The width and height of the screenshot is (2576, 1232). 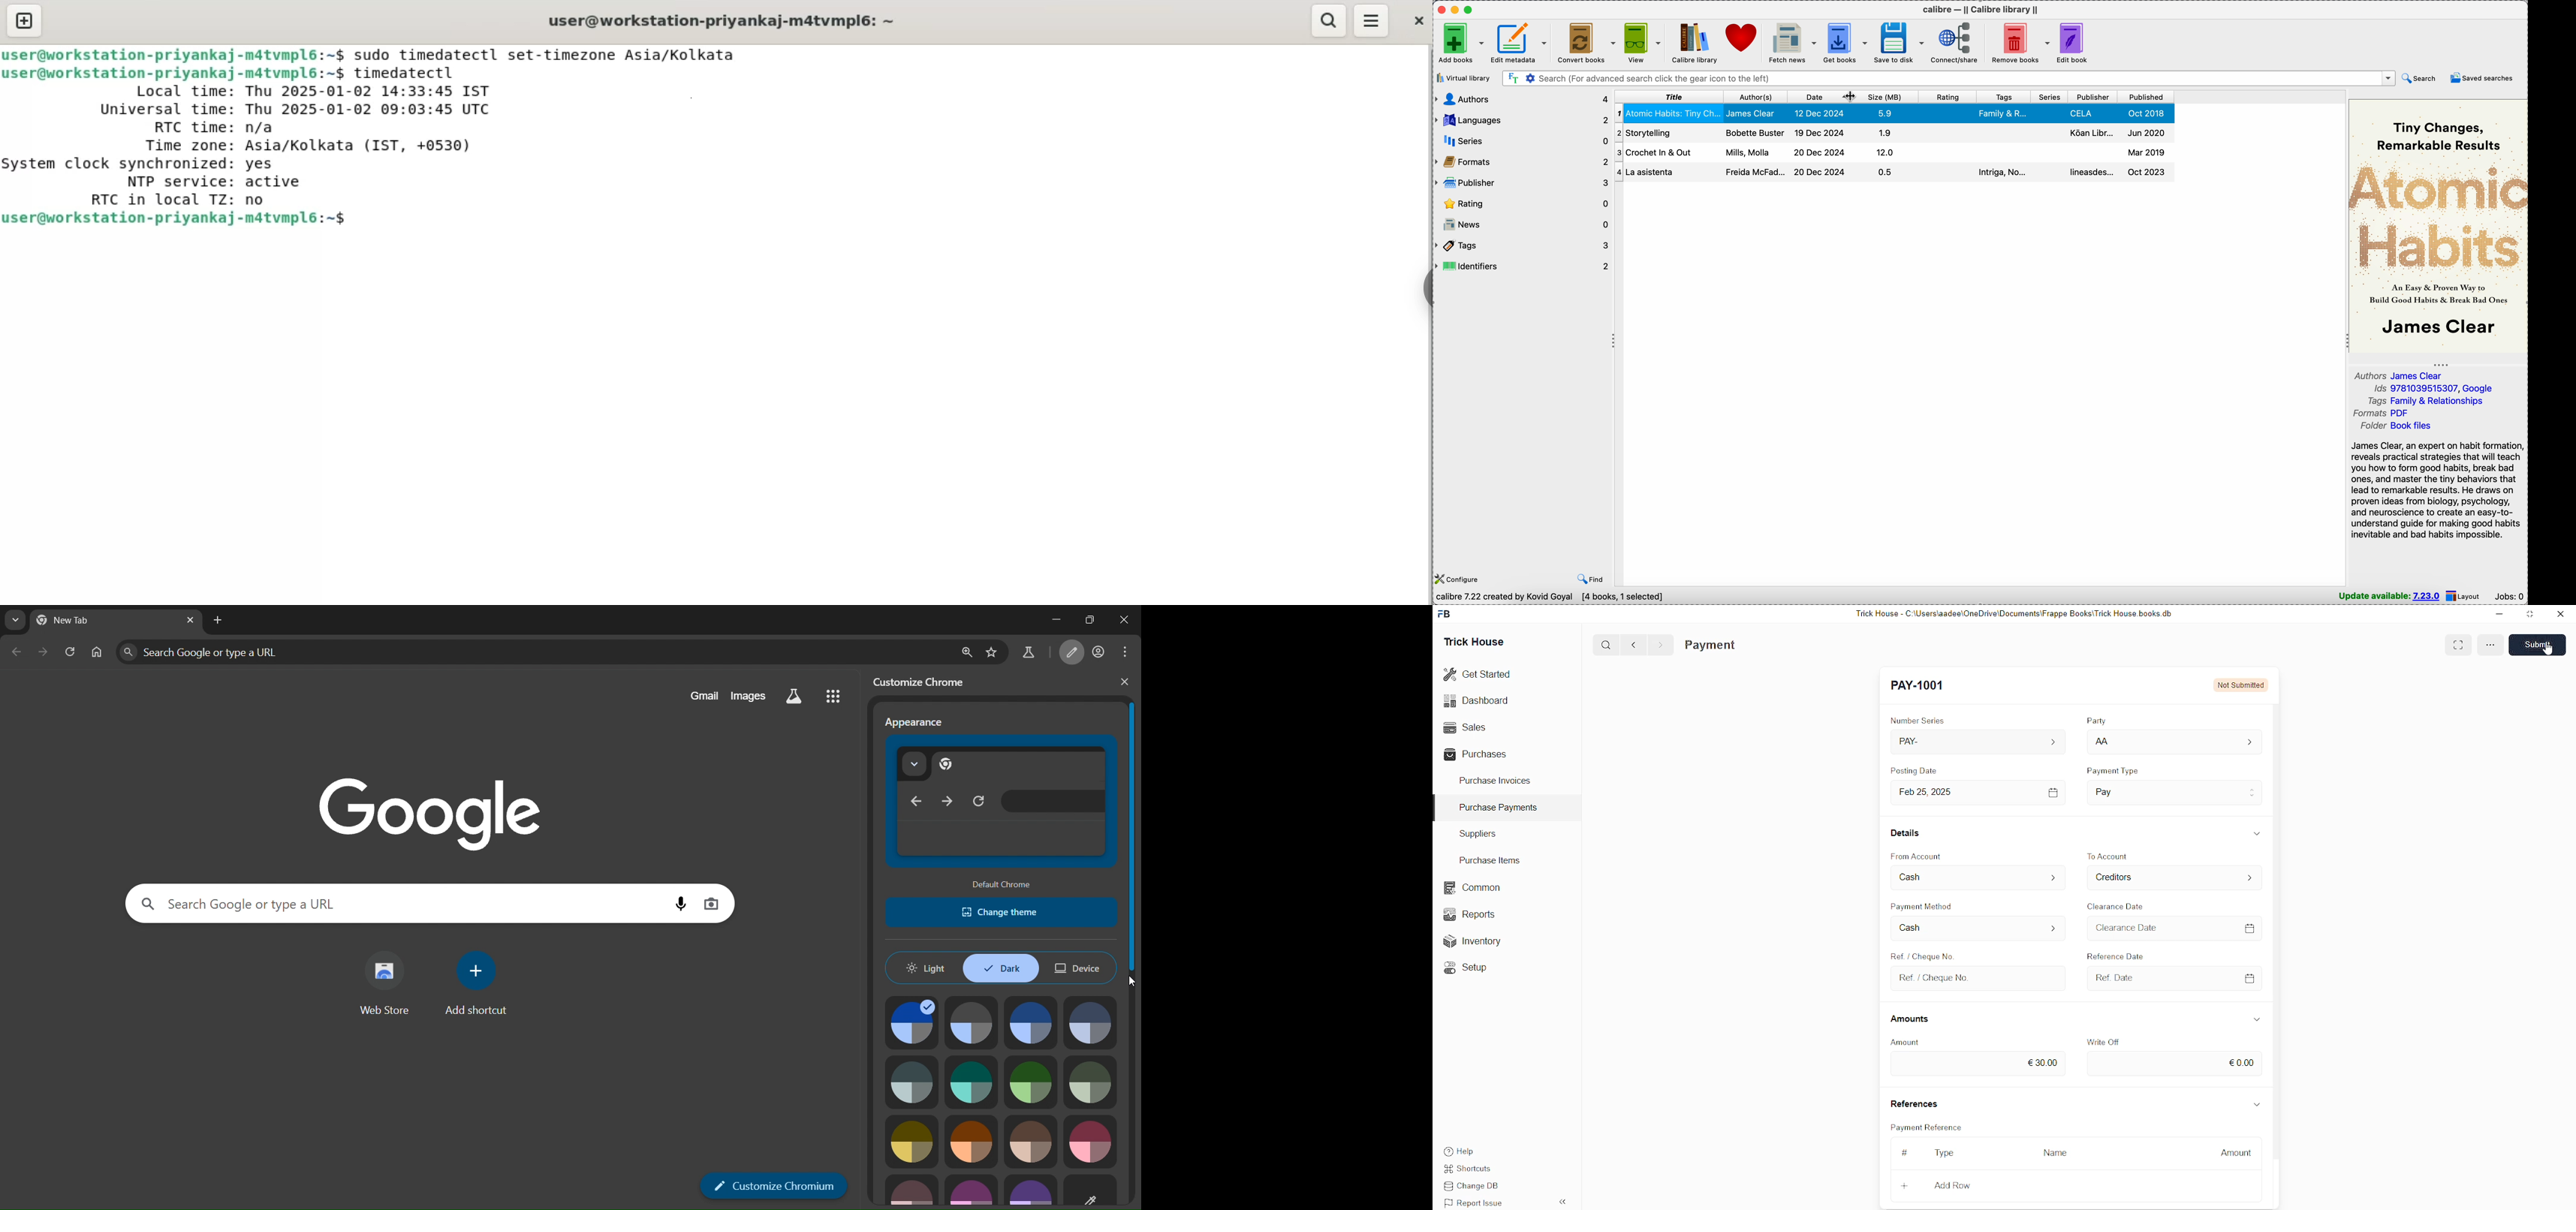 I want to click on PAY-, so click(x=1919, y=743).